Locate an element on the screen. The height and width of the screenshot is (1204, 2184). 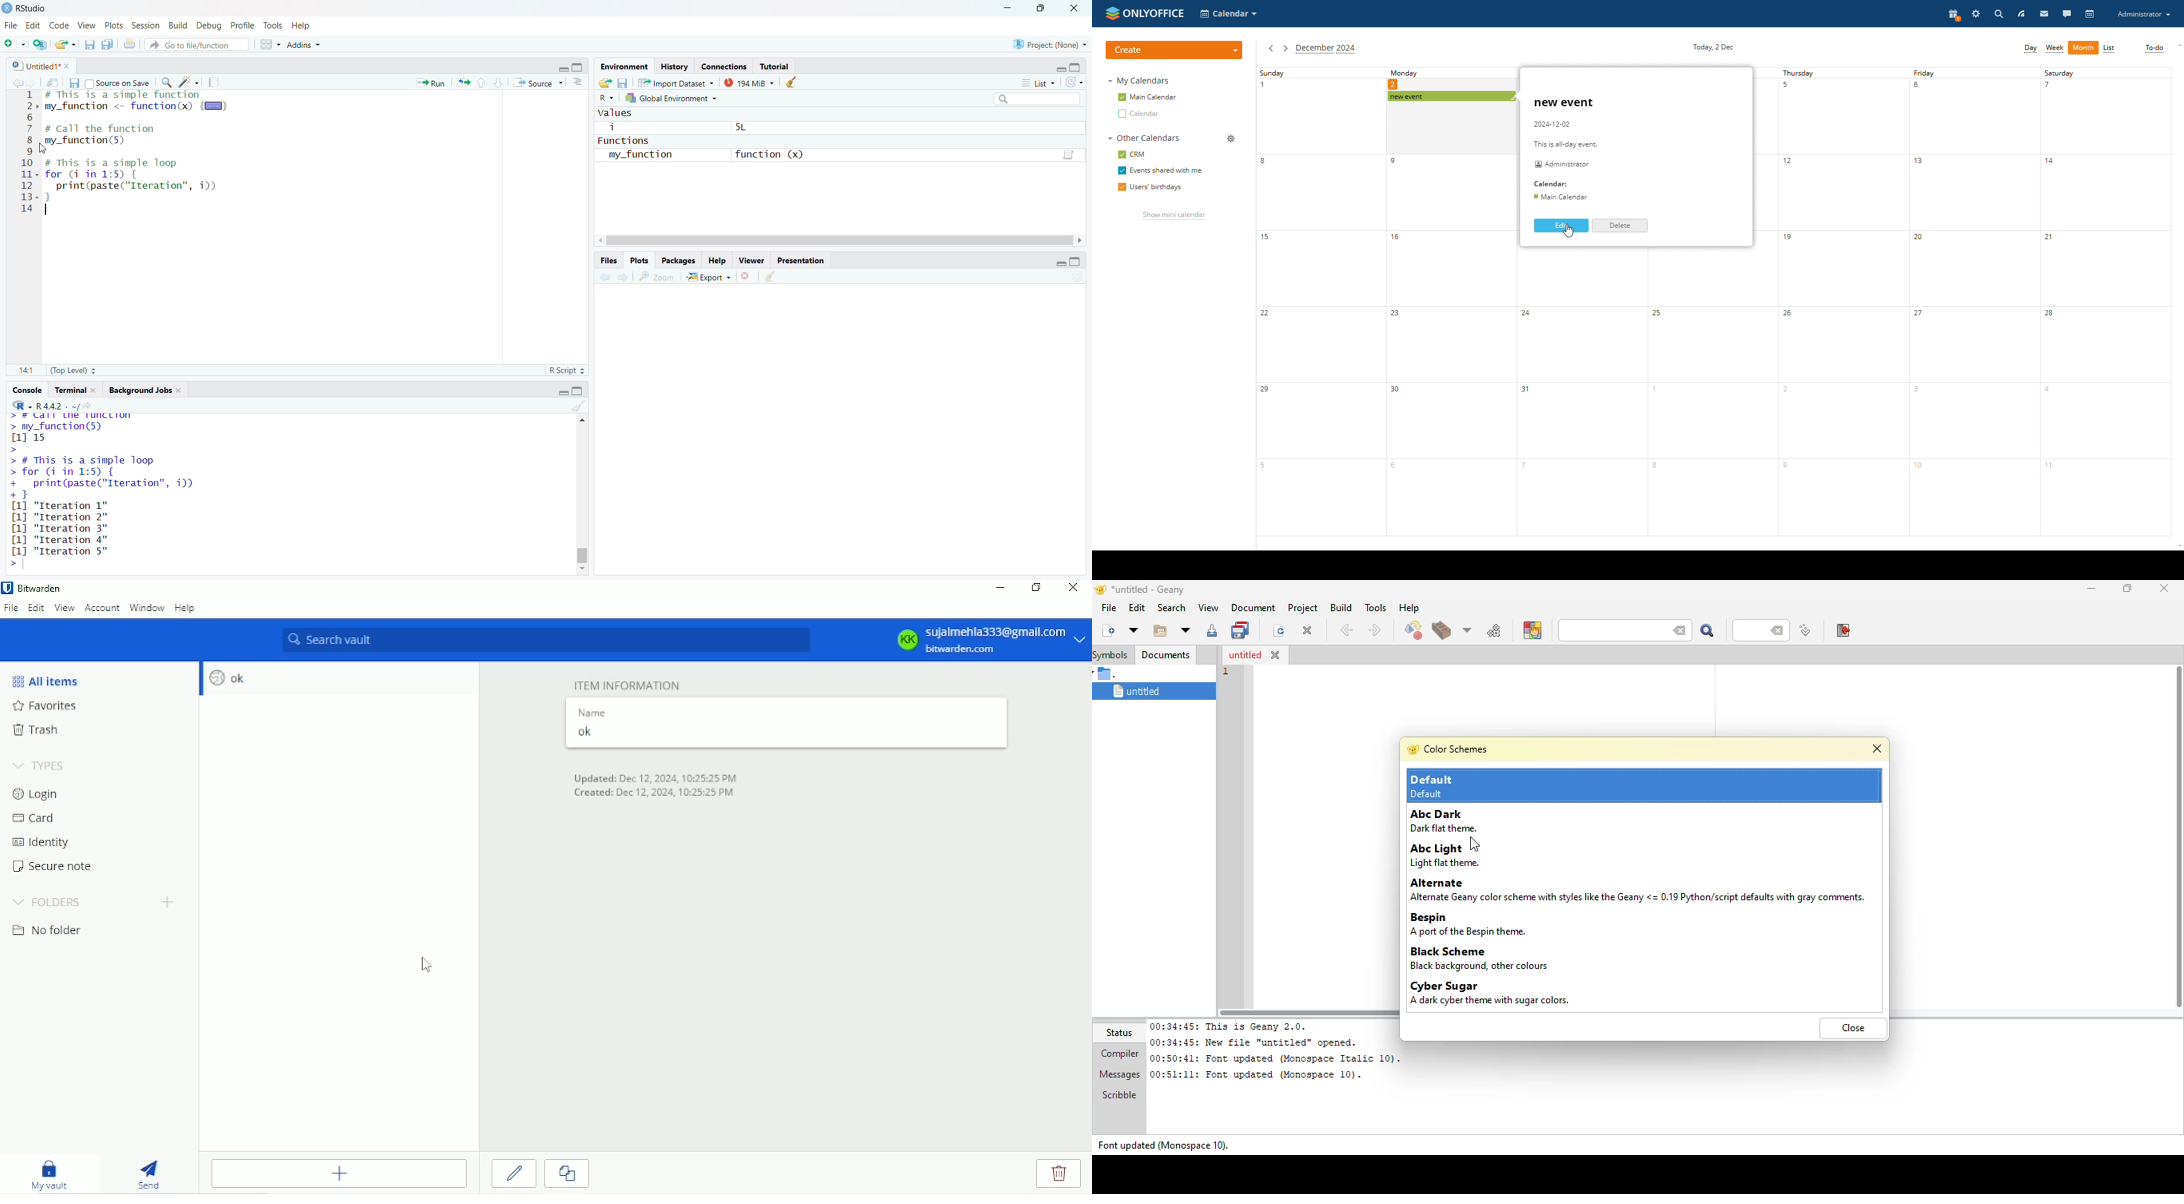
select application is located at coordinates (1228, 14).